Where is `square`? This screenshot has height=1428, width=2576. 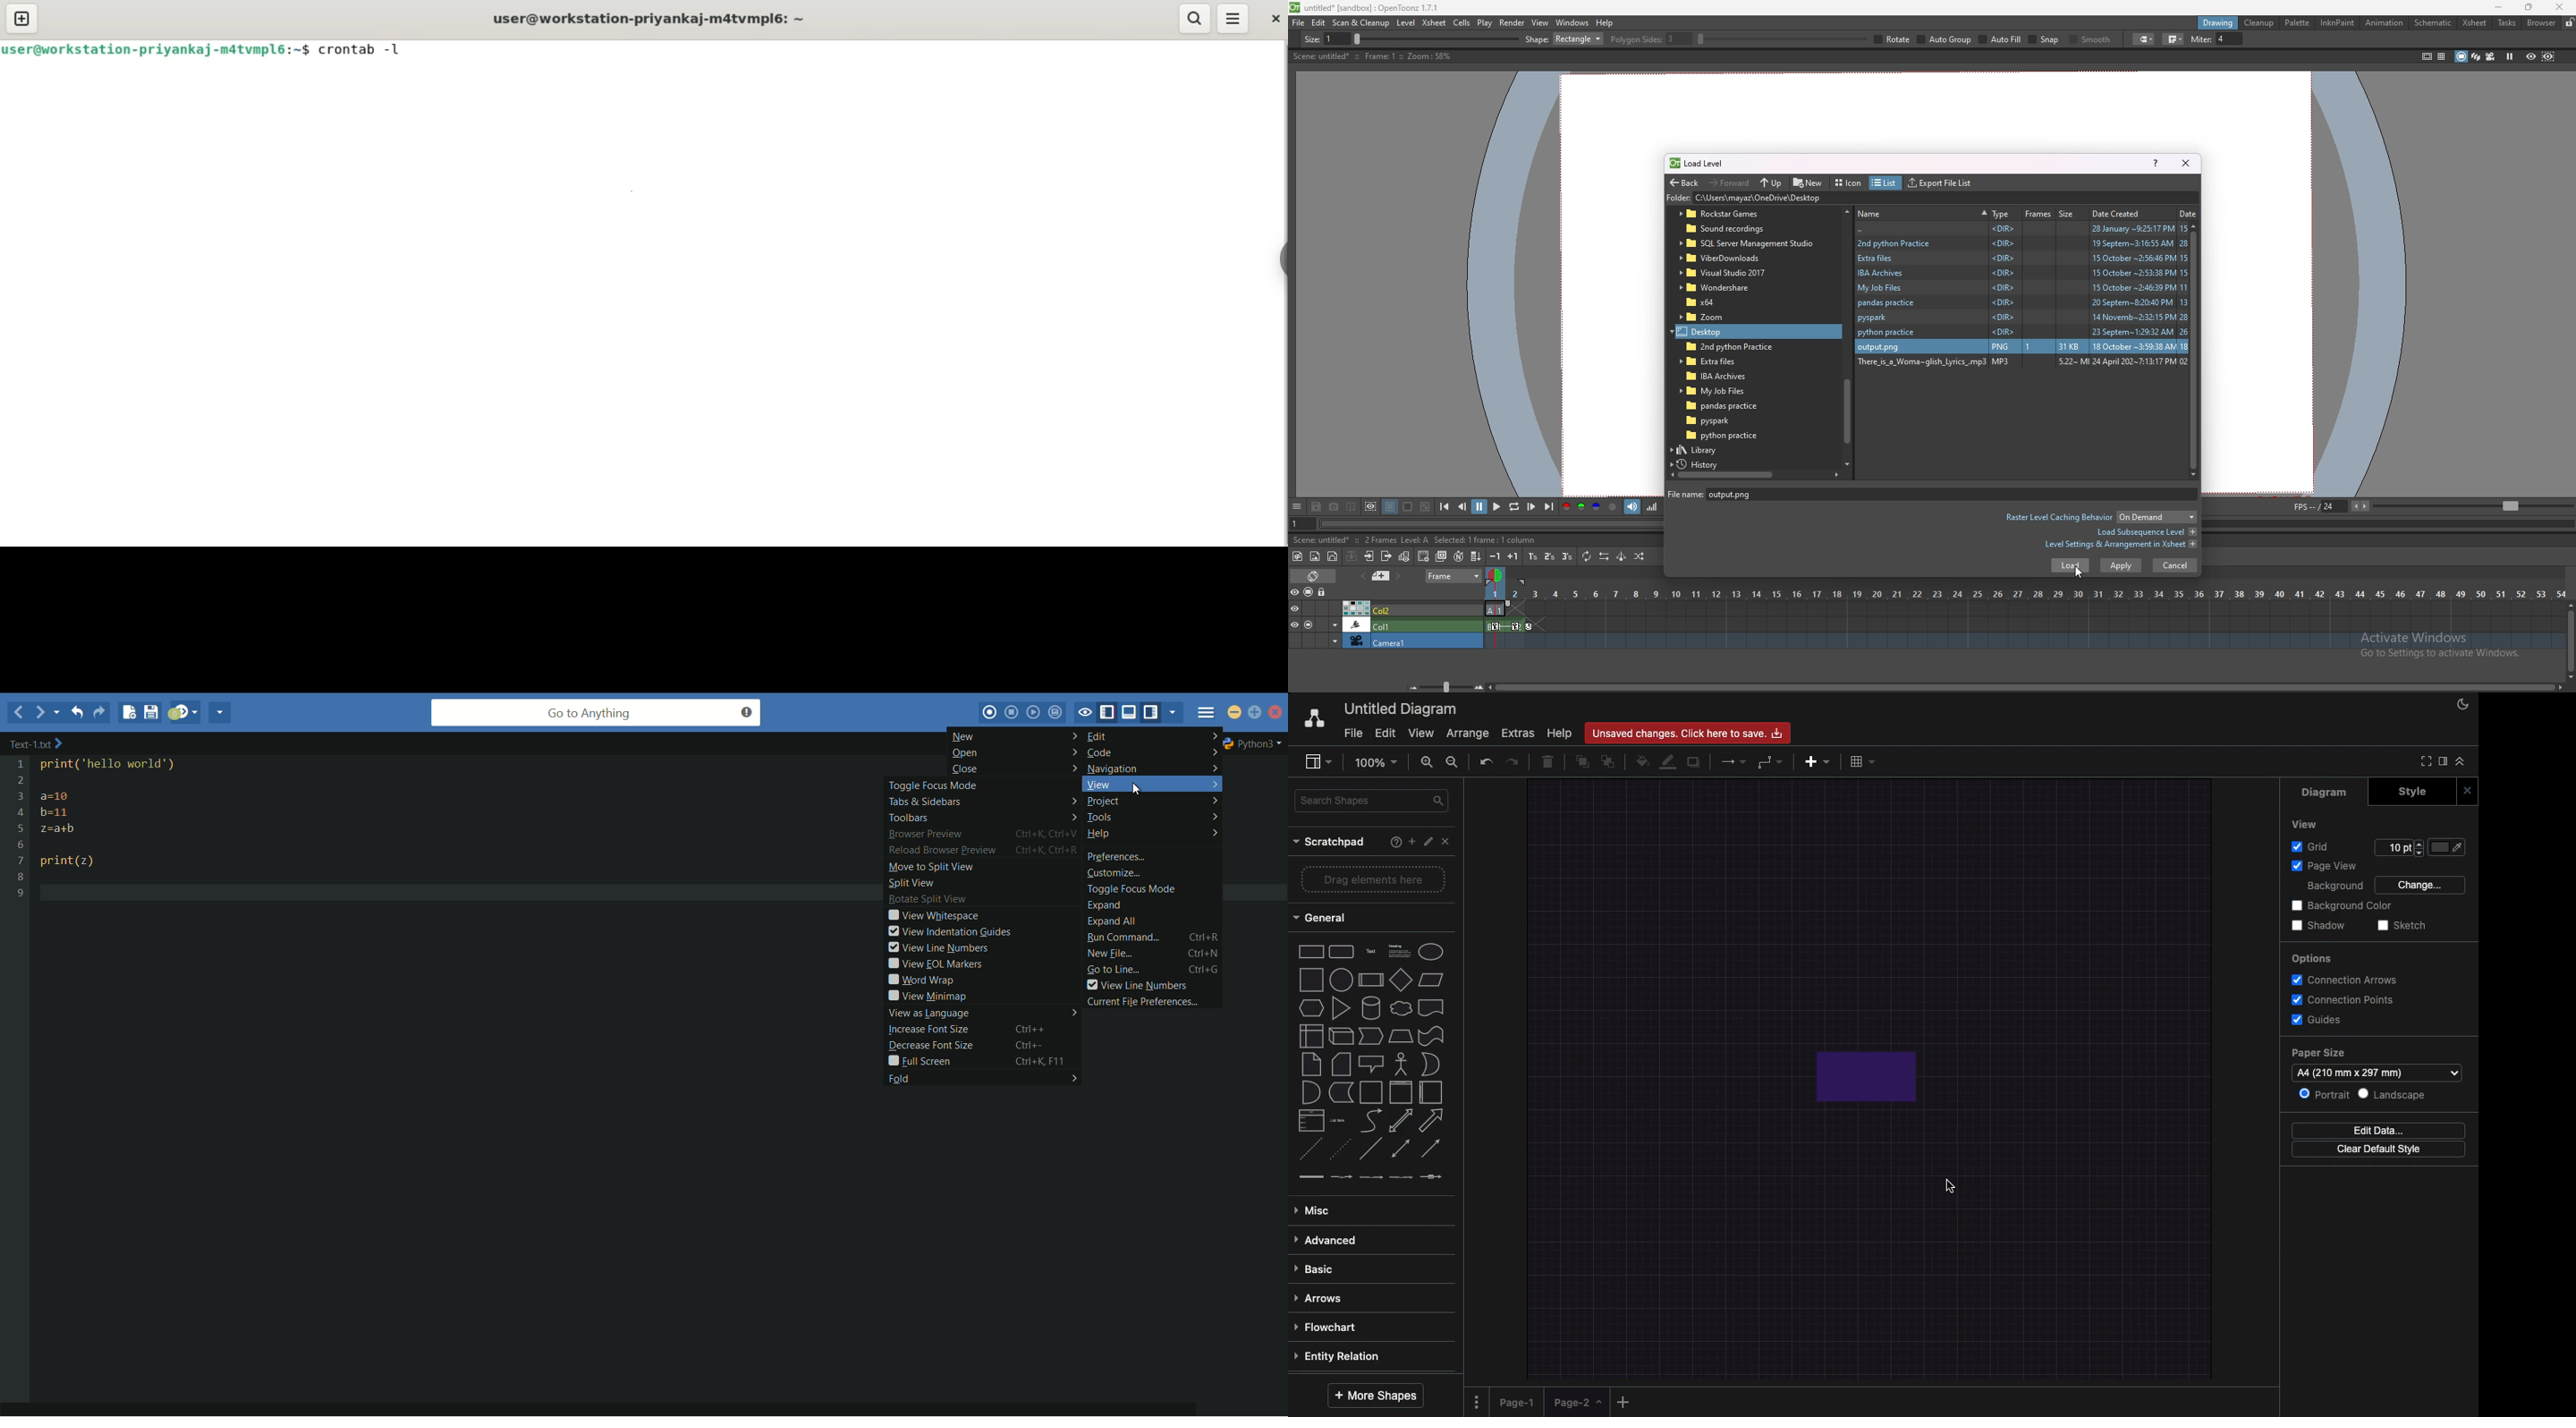 square is located at coordinates (1310, 978).